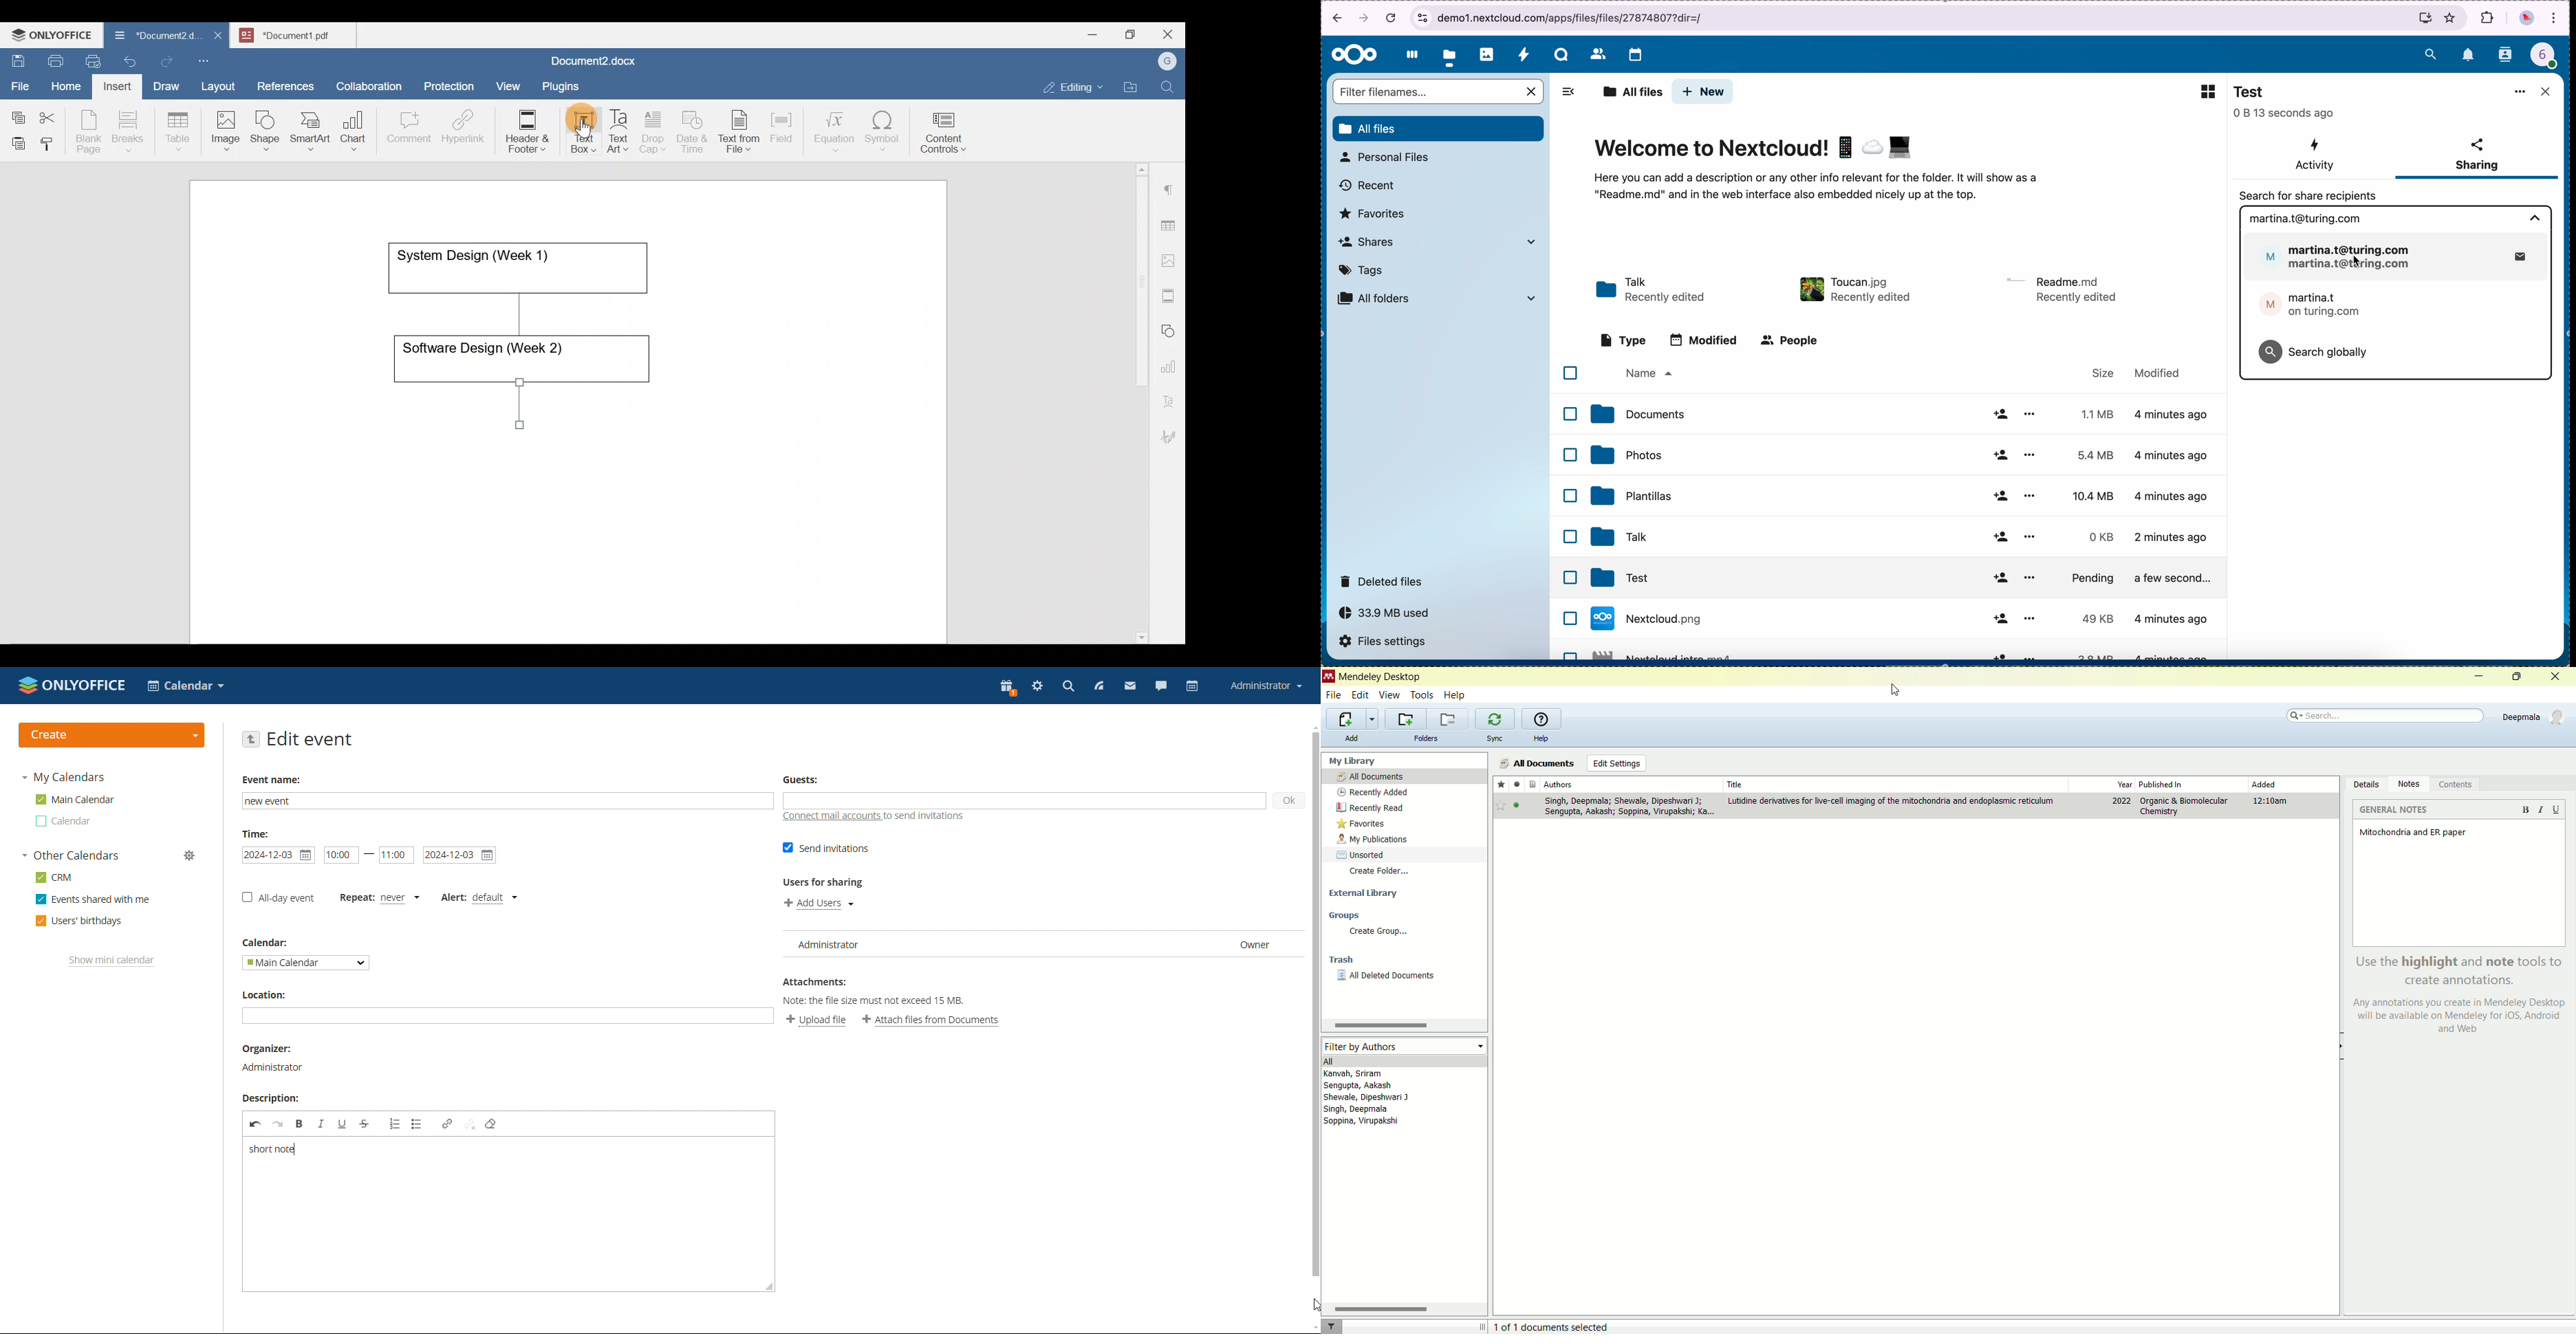 The image size is (2576, 1344). I want to click on Working area, so click(567, 411).